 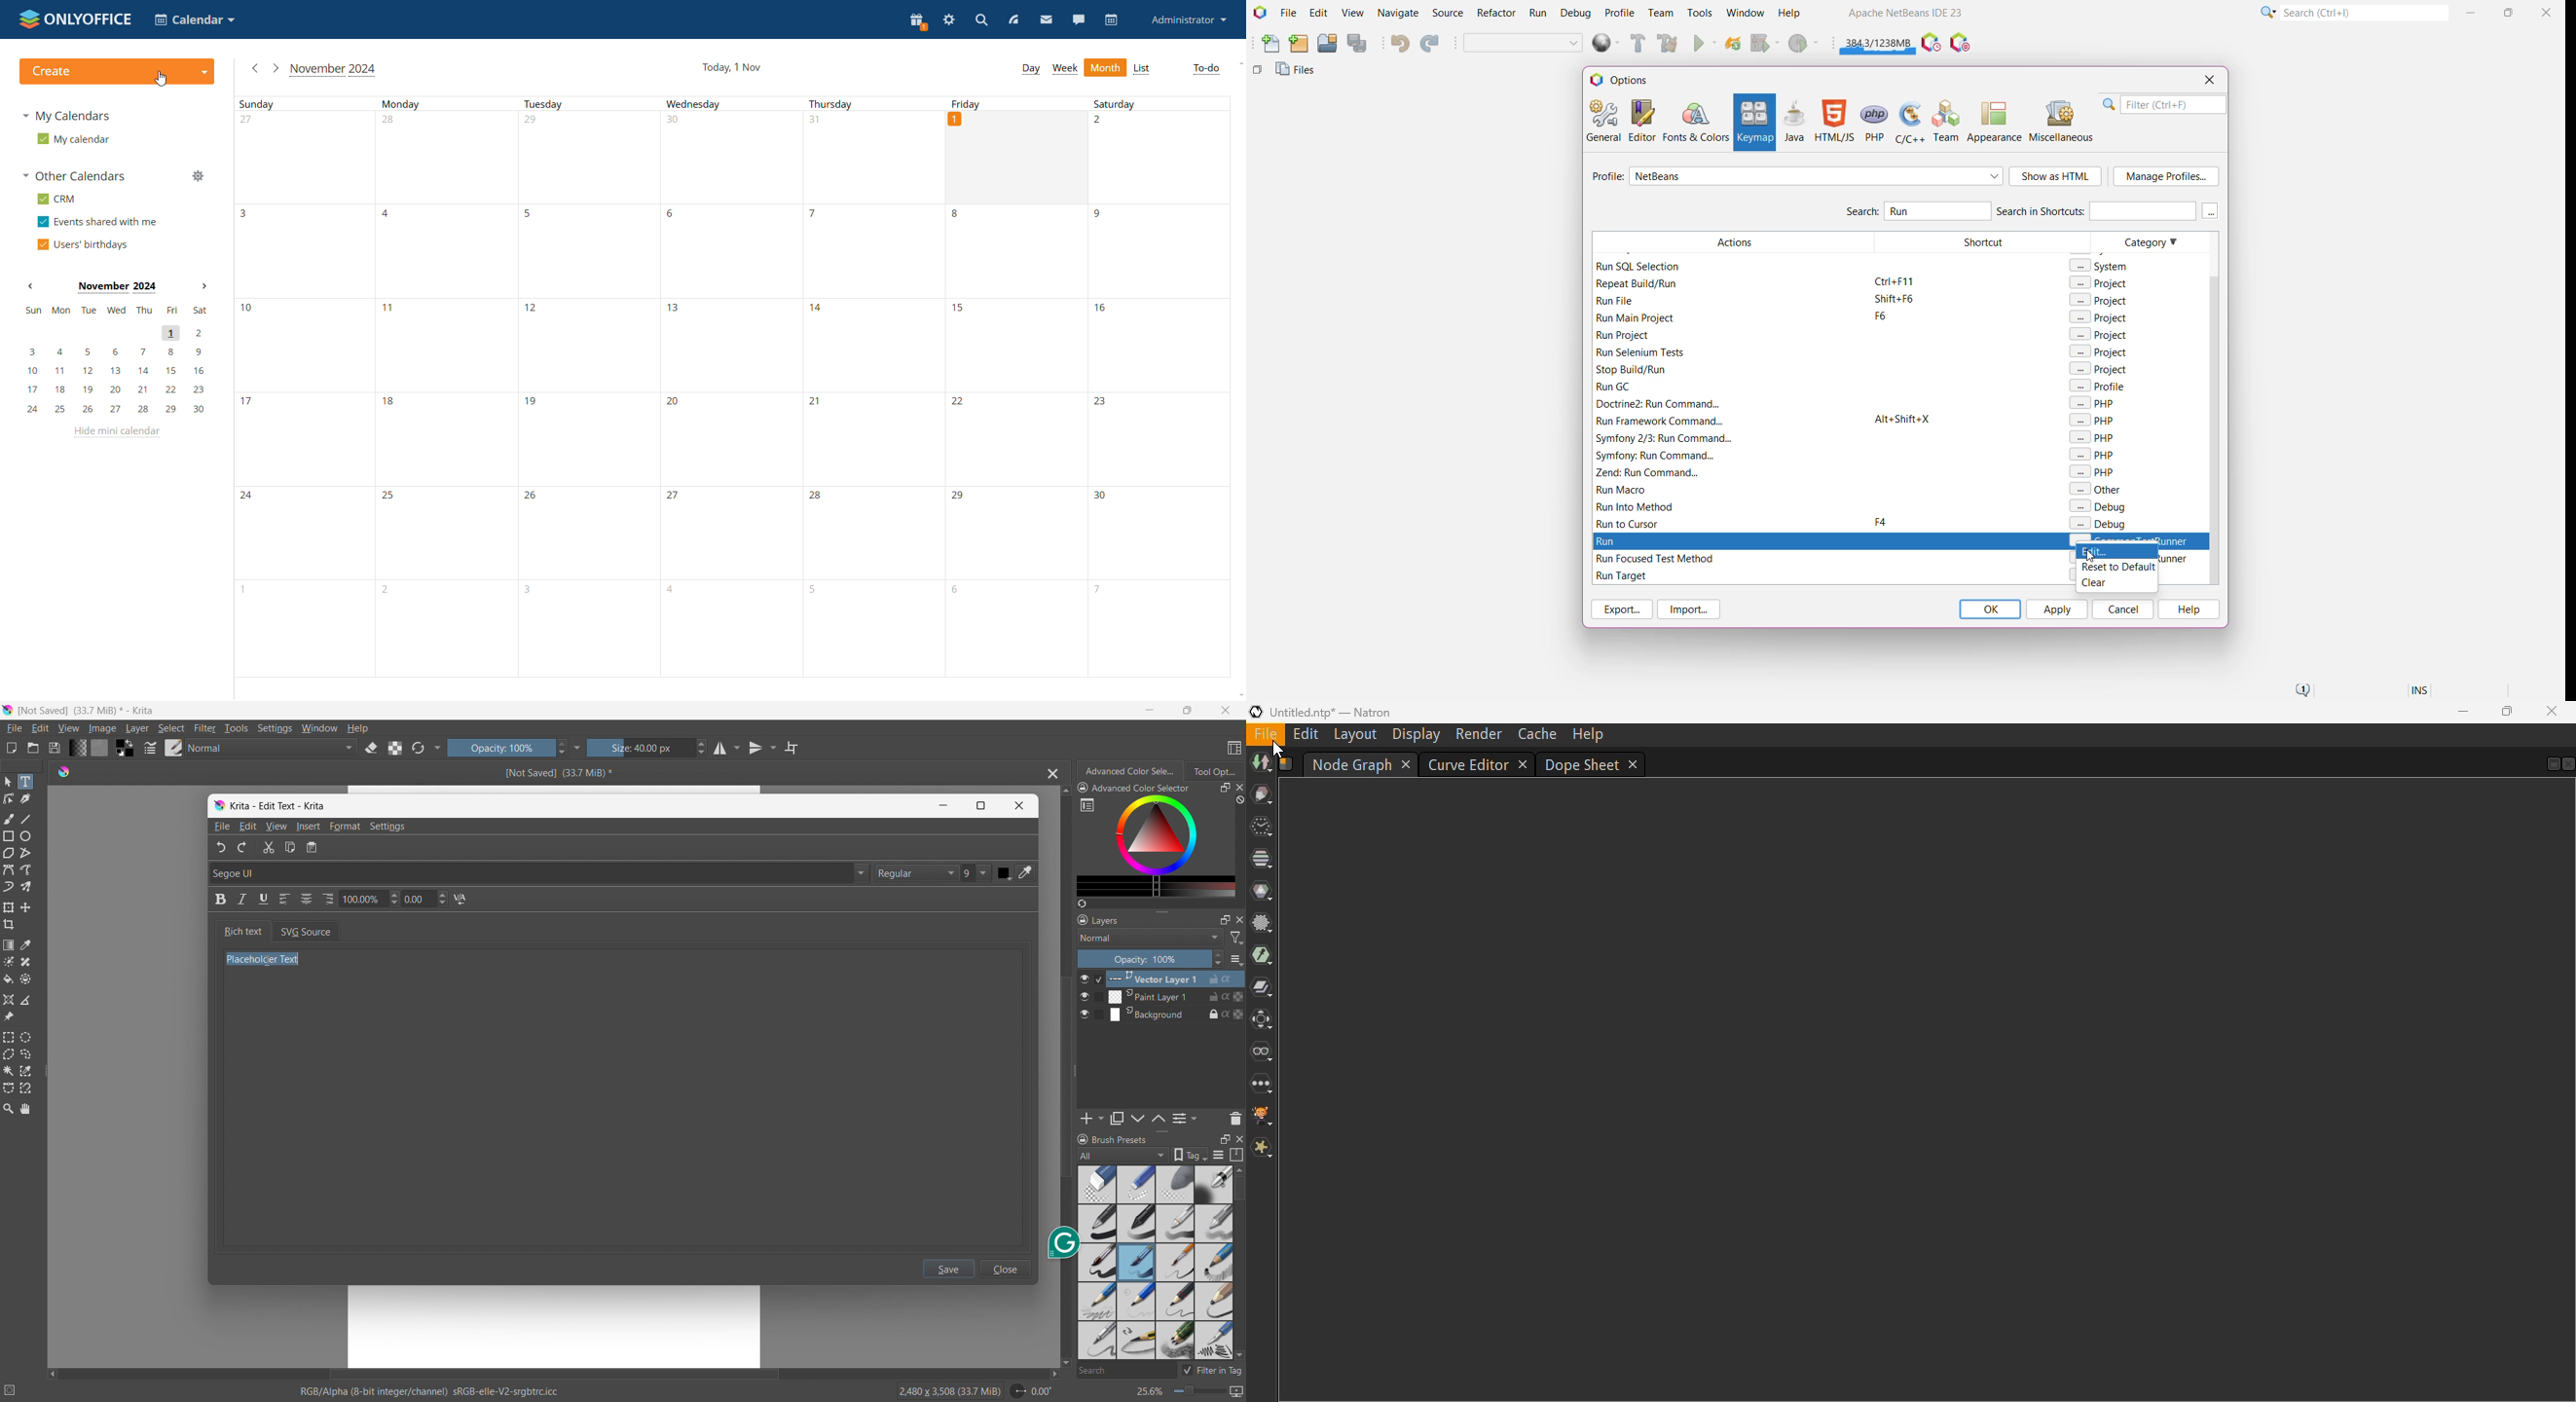 What do you see at coordinates (273, 748) in the screenshot?
I see `blending mode` at bounding box center [273, 748].